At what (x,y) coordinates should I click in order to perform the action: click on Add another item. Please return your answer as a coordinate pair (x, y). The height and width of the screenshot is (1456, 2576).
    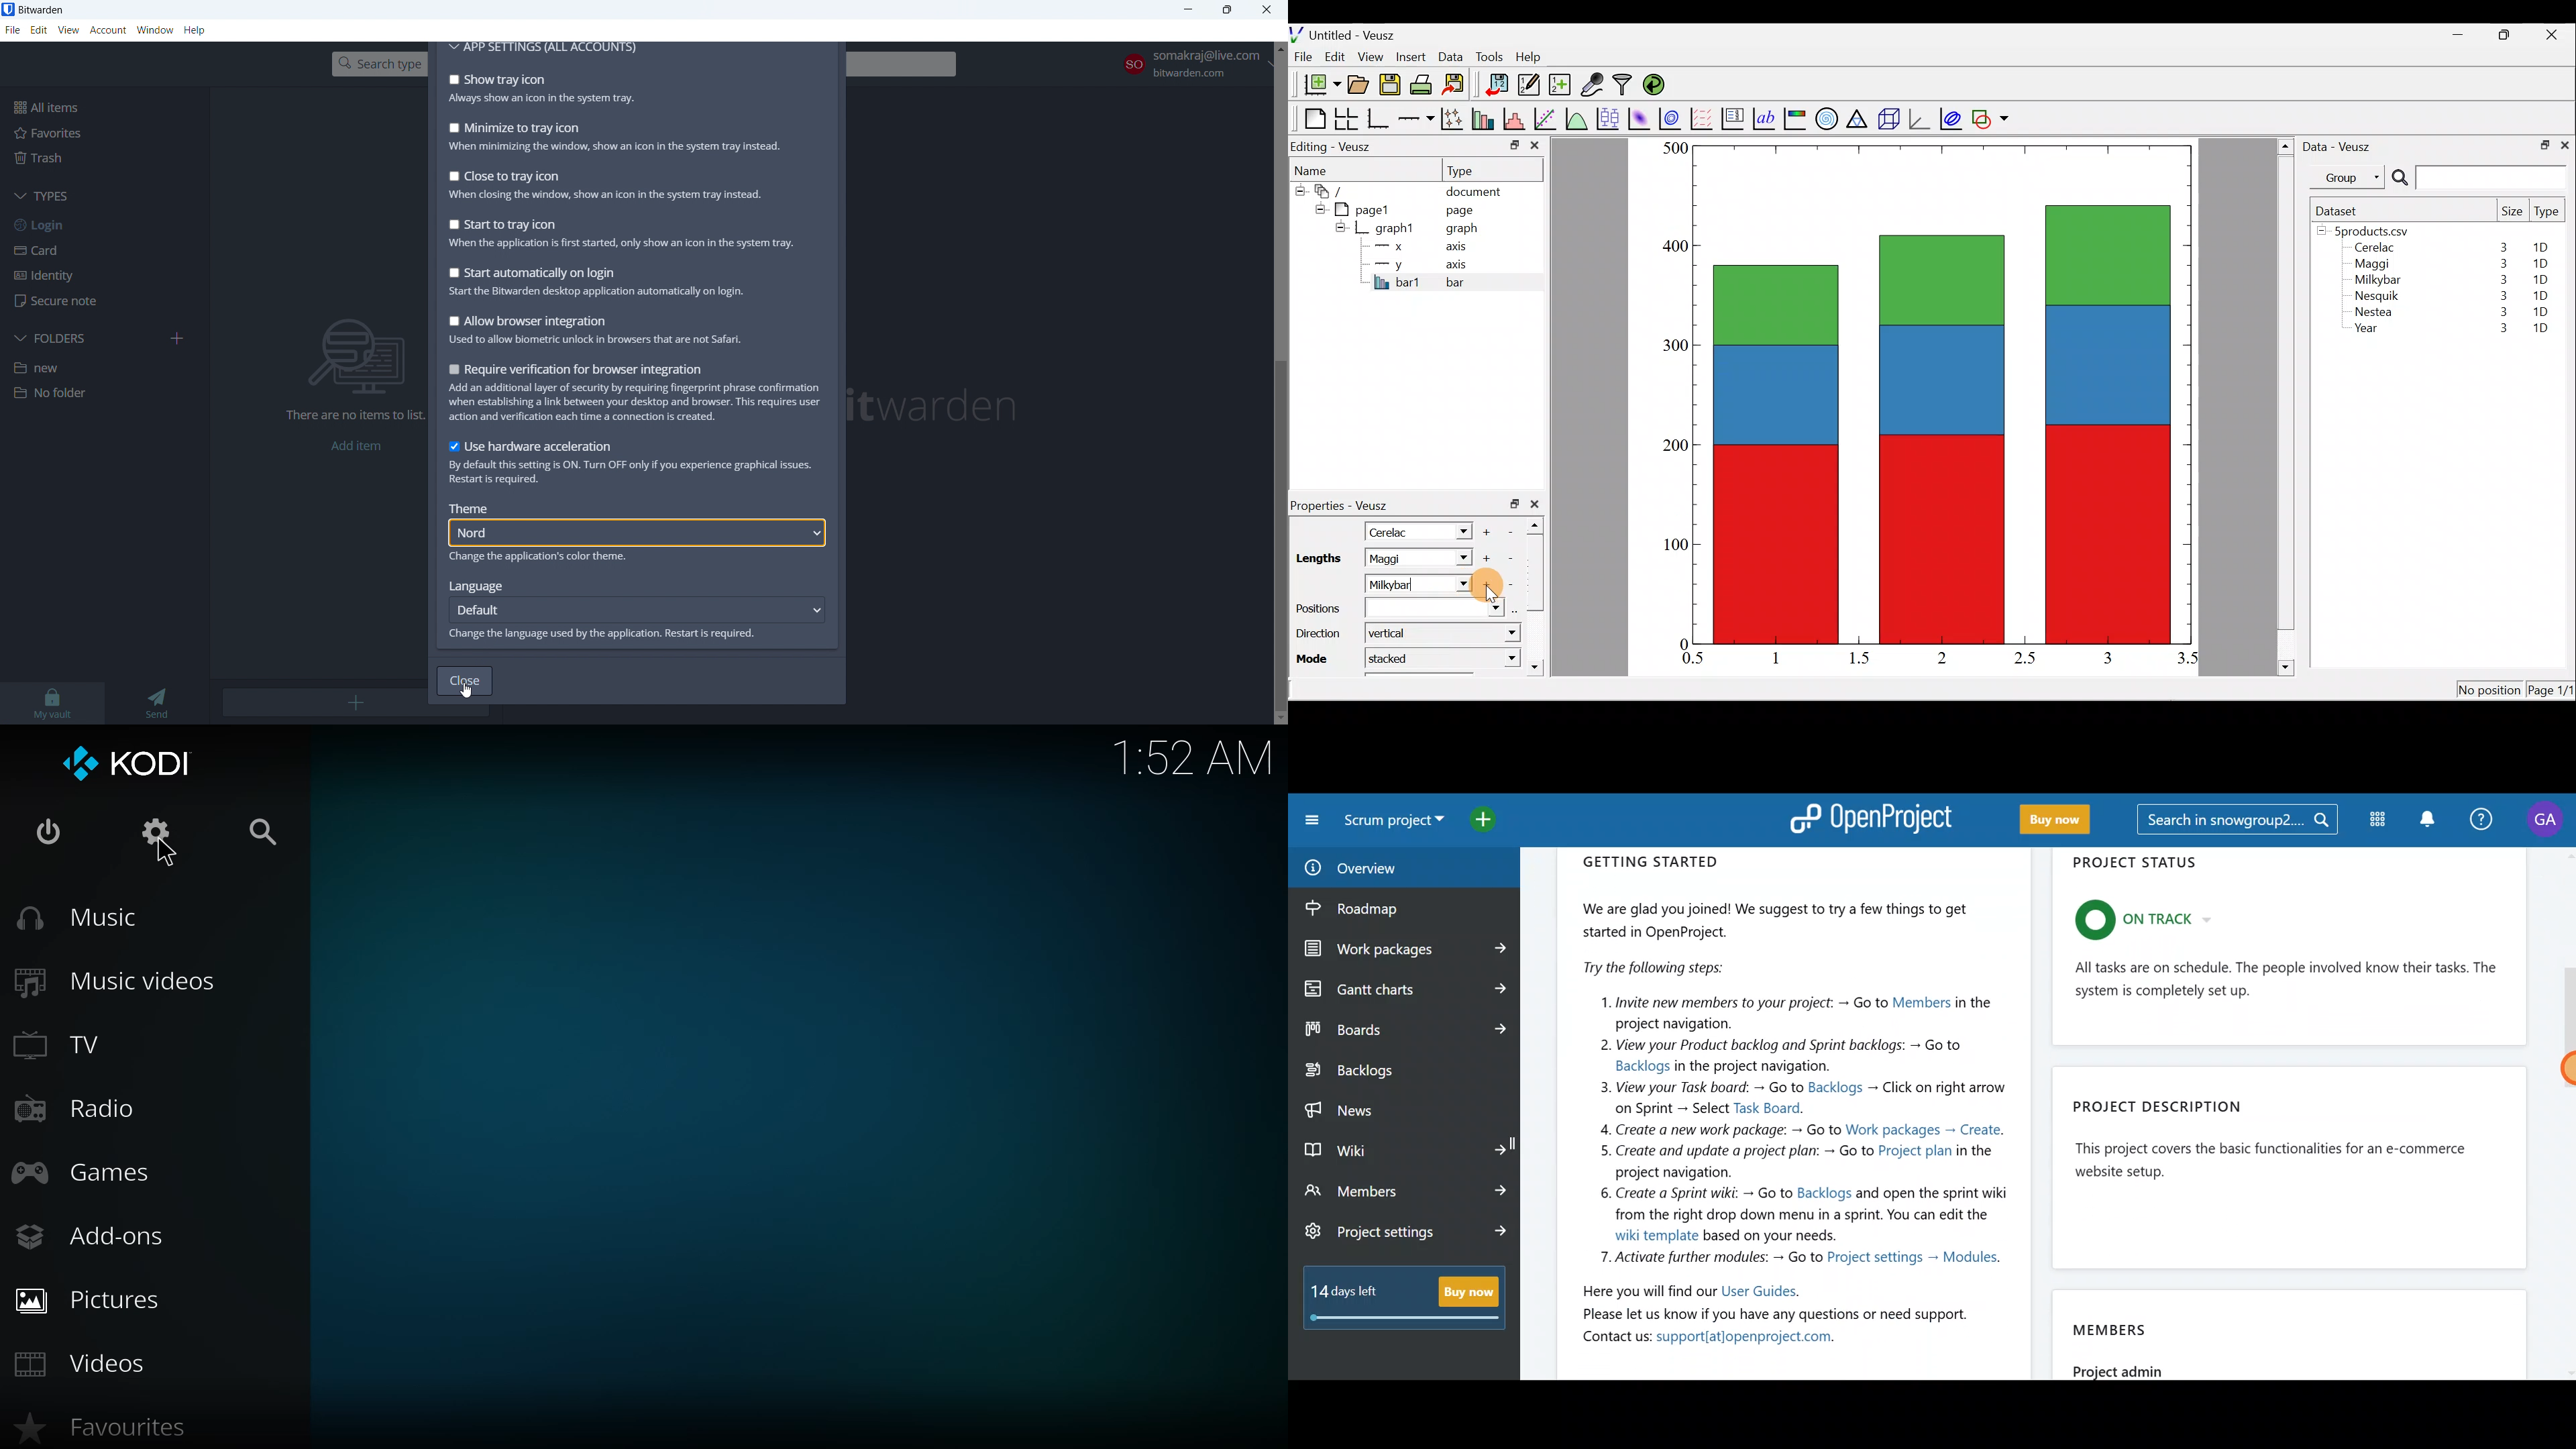
    Looking at the image, I should click on (1485, 559).